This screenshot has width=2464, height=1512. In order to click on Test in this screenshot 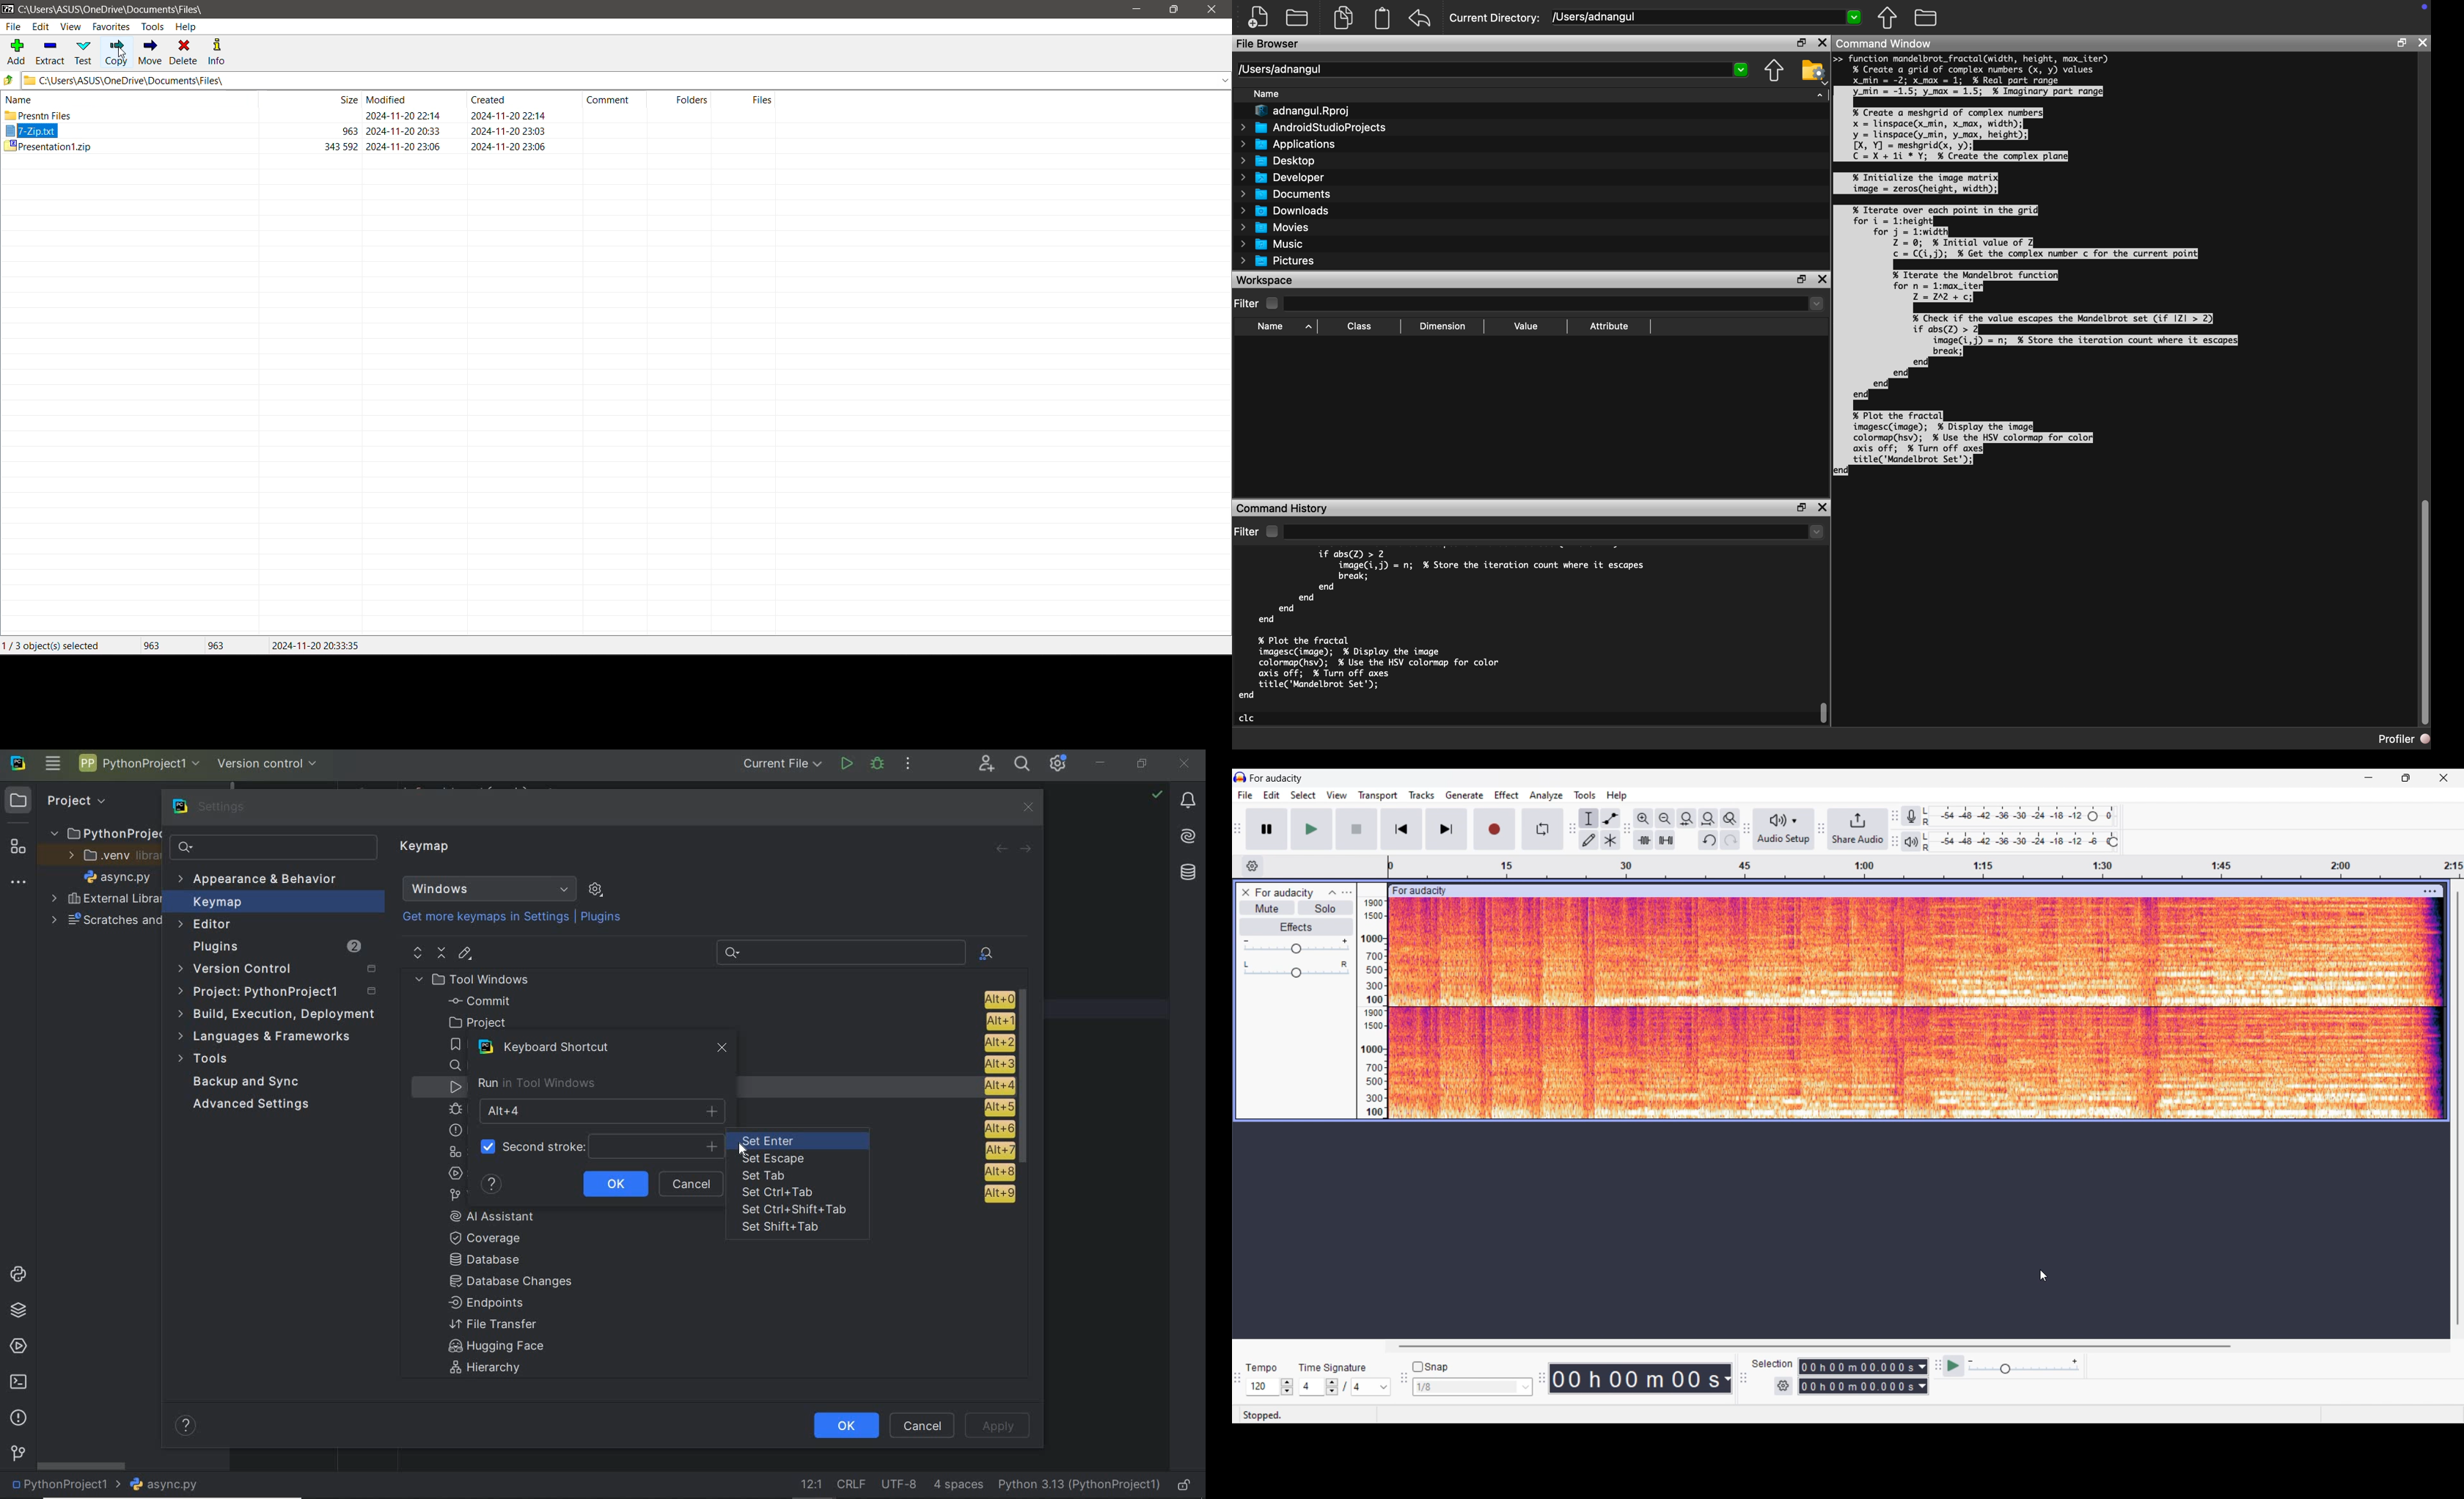, I will do `click(85, 53)`.